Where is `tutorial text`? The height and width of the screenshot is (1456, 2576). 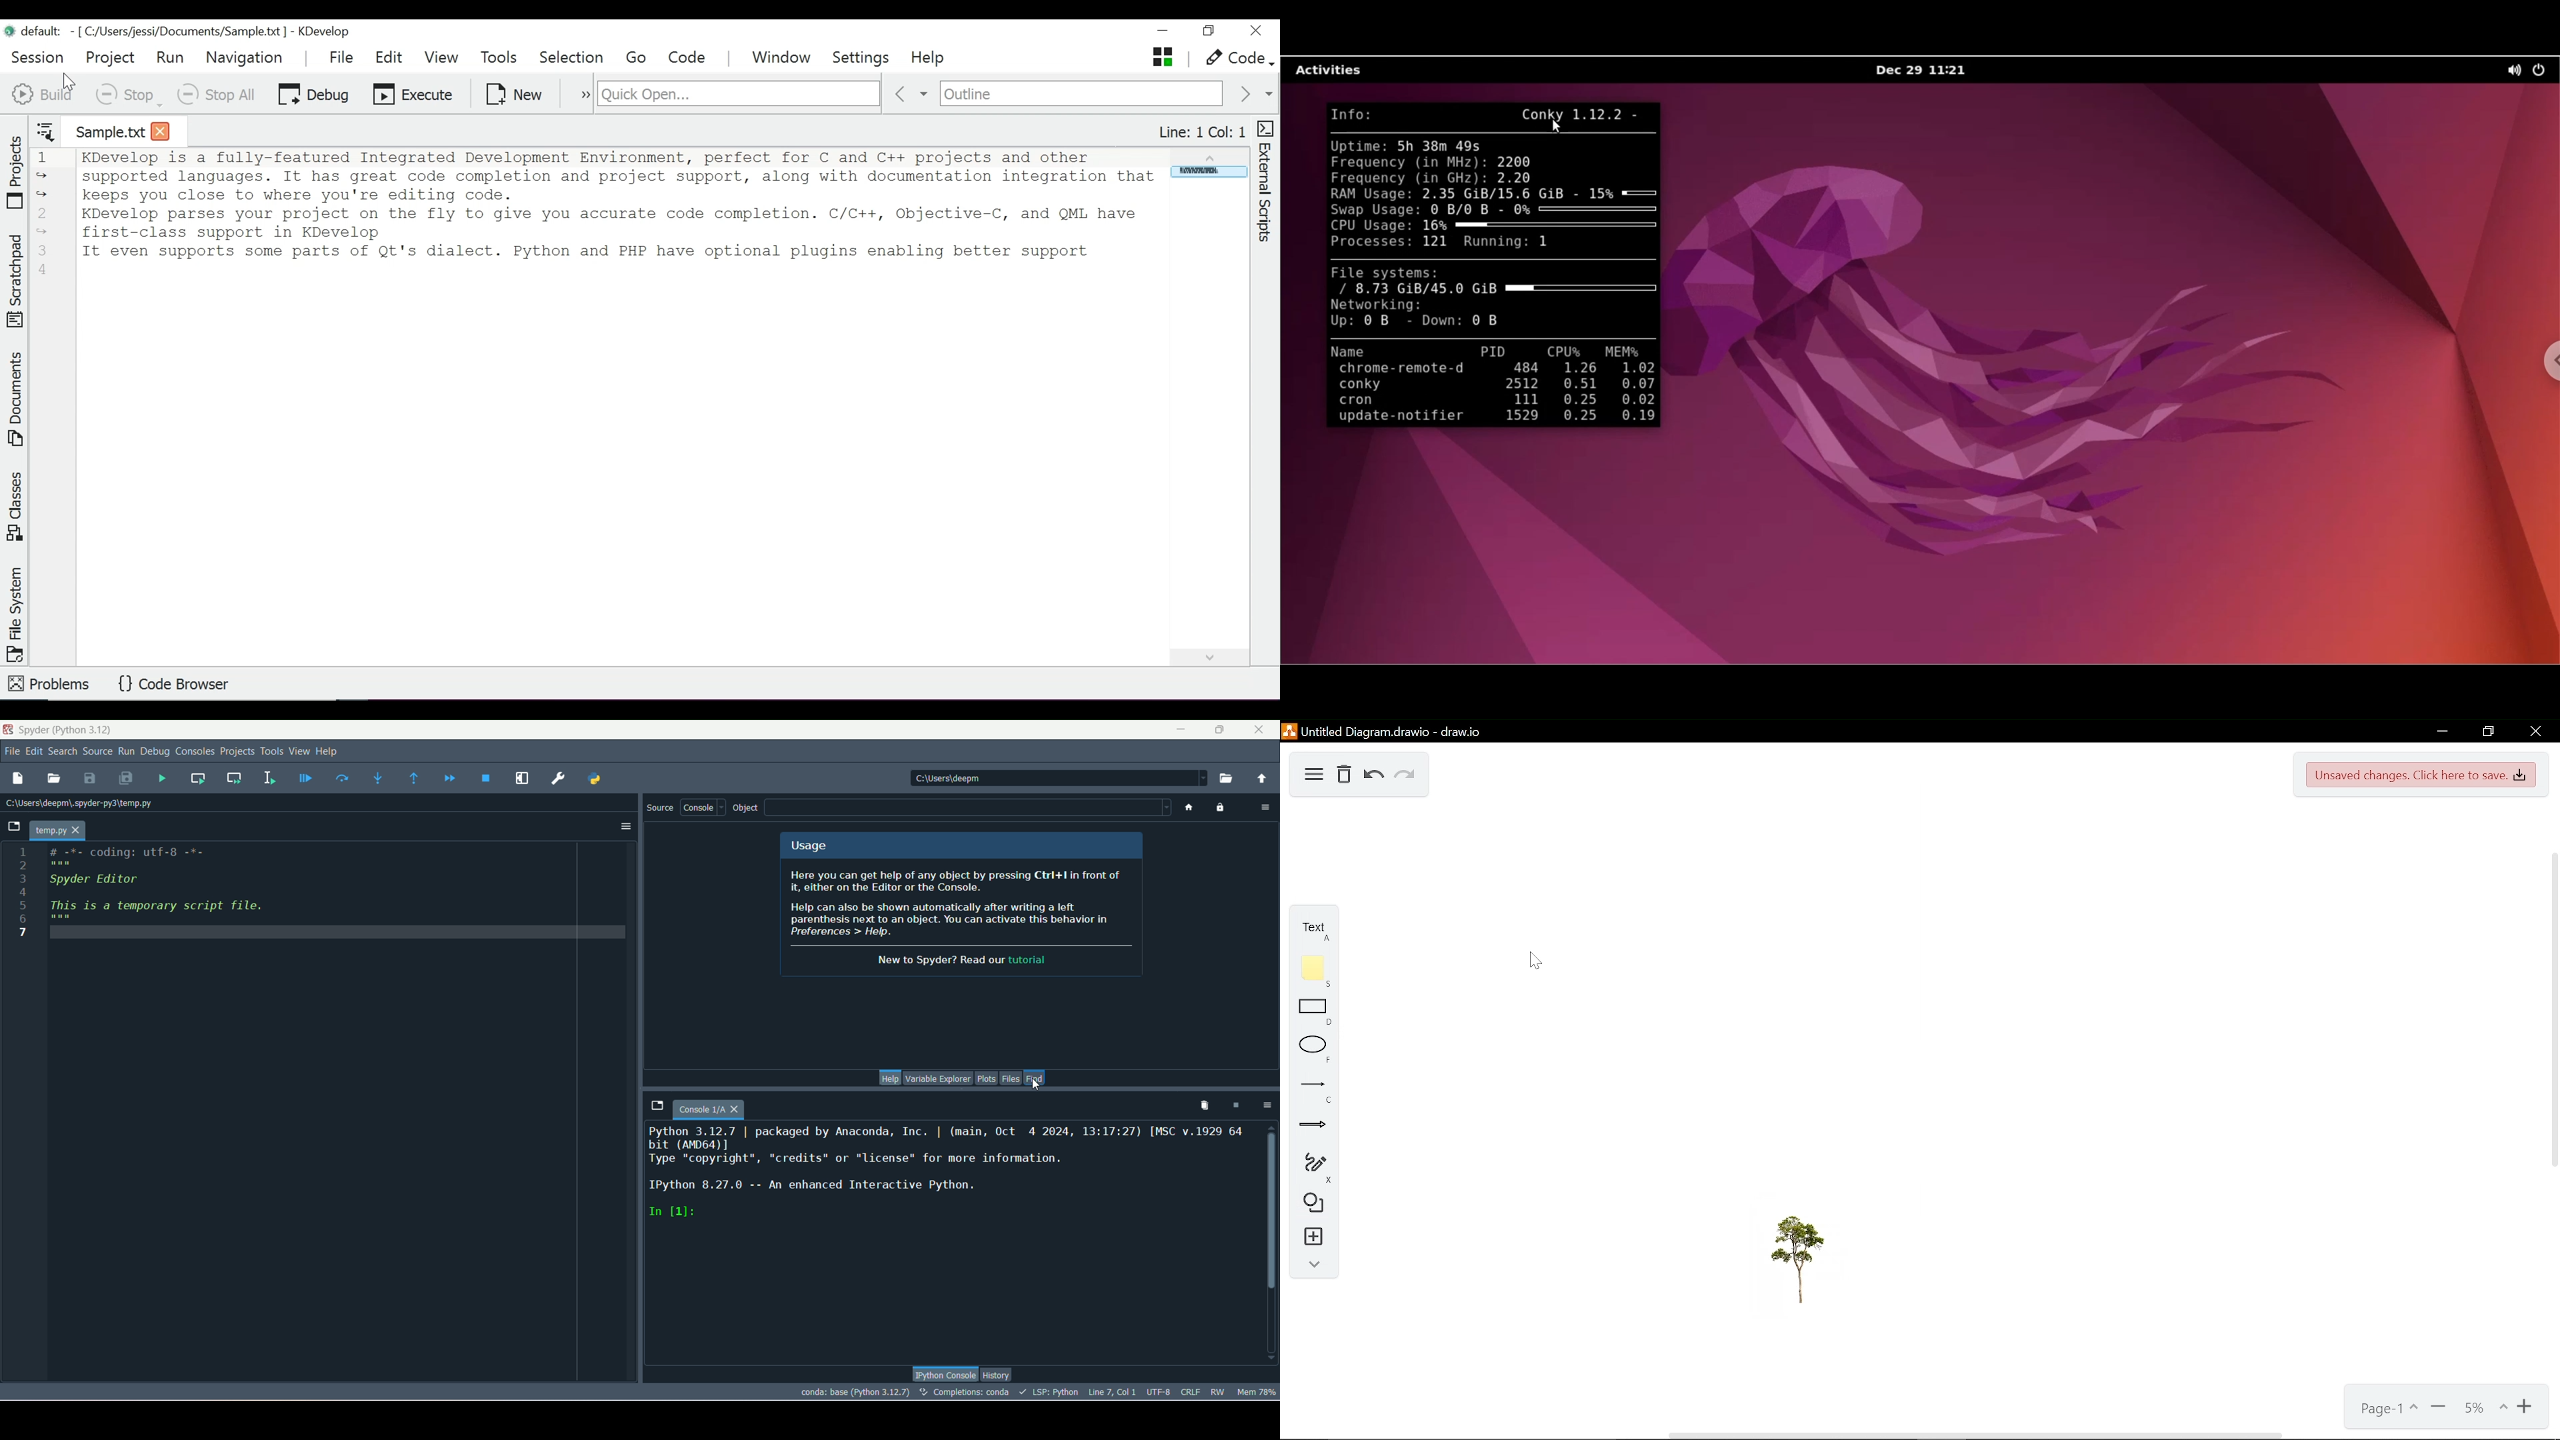
tutorial text is located at coordinates (936, 959).